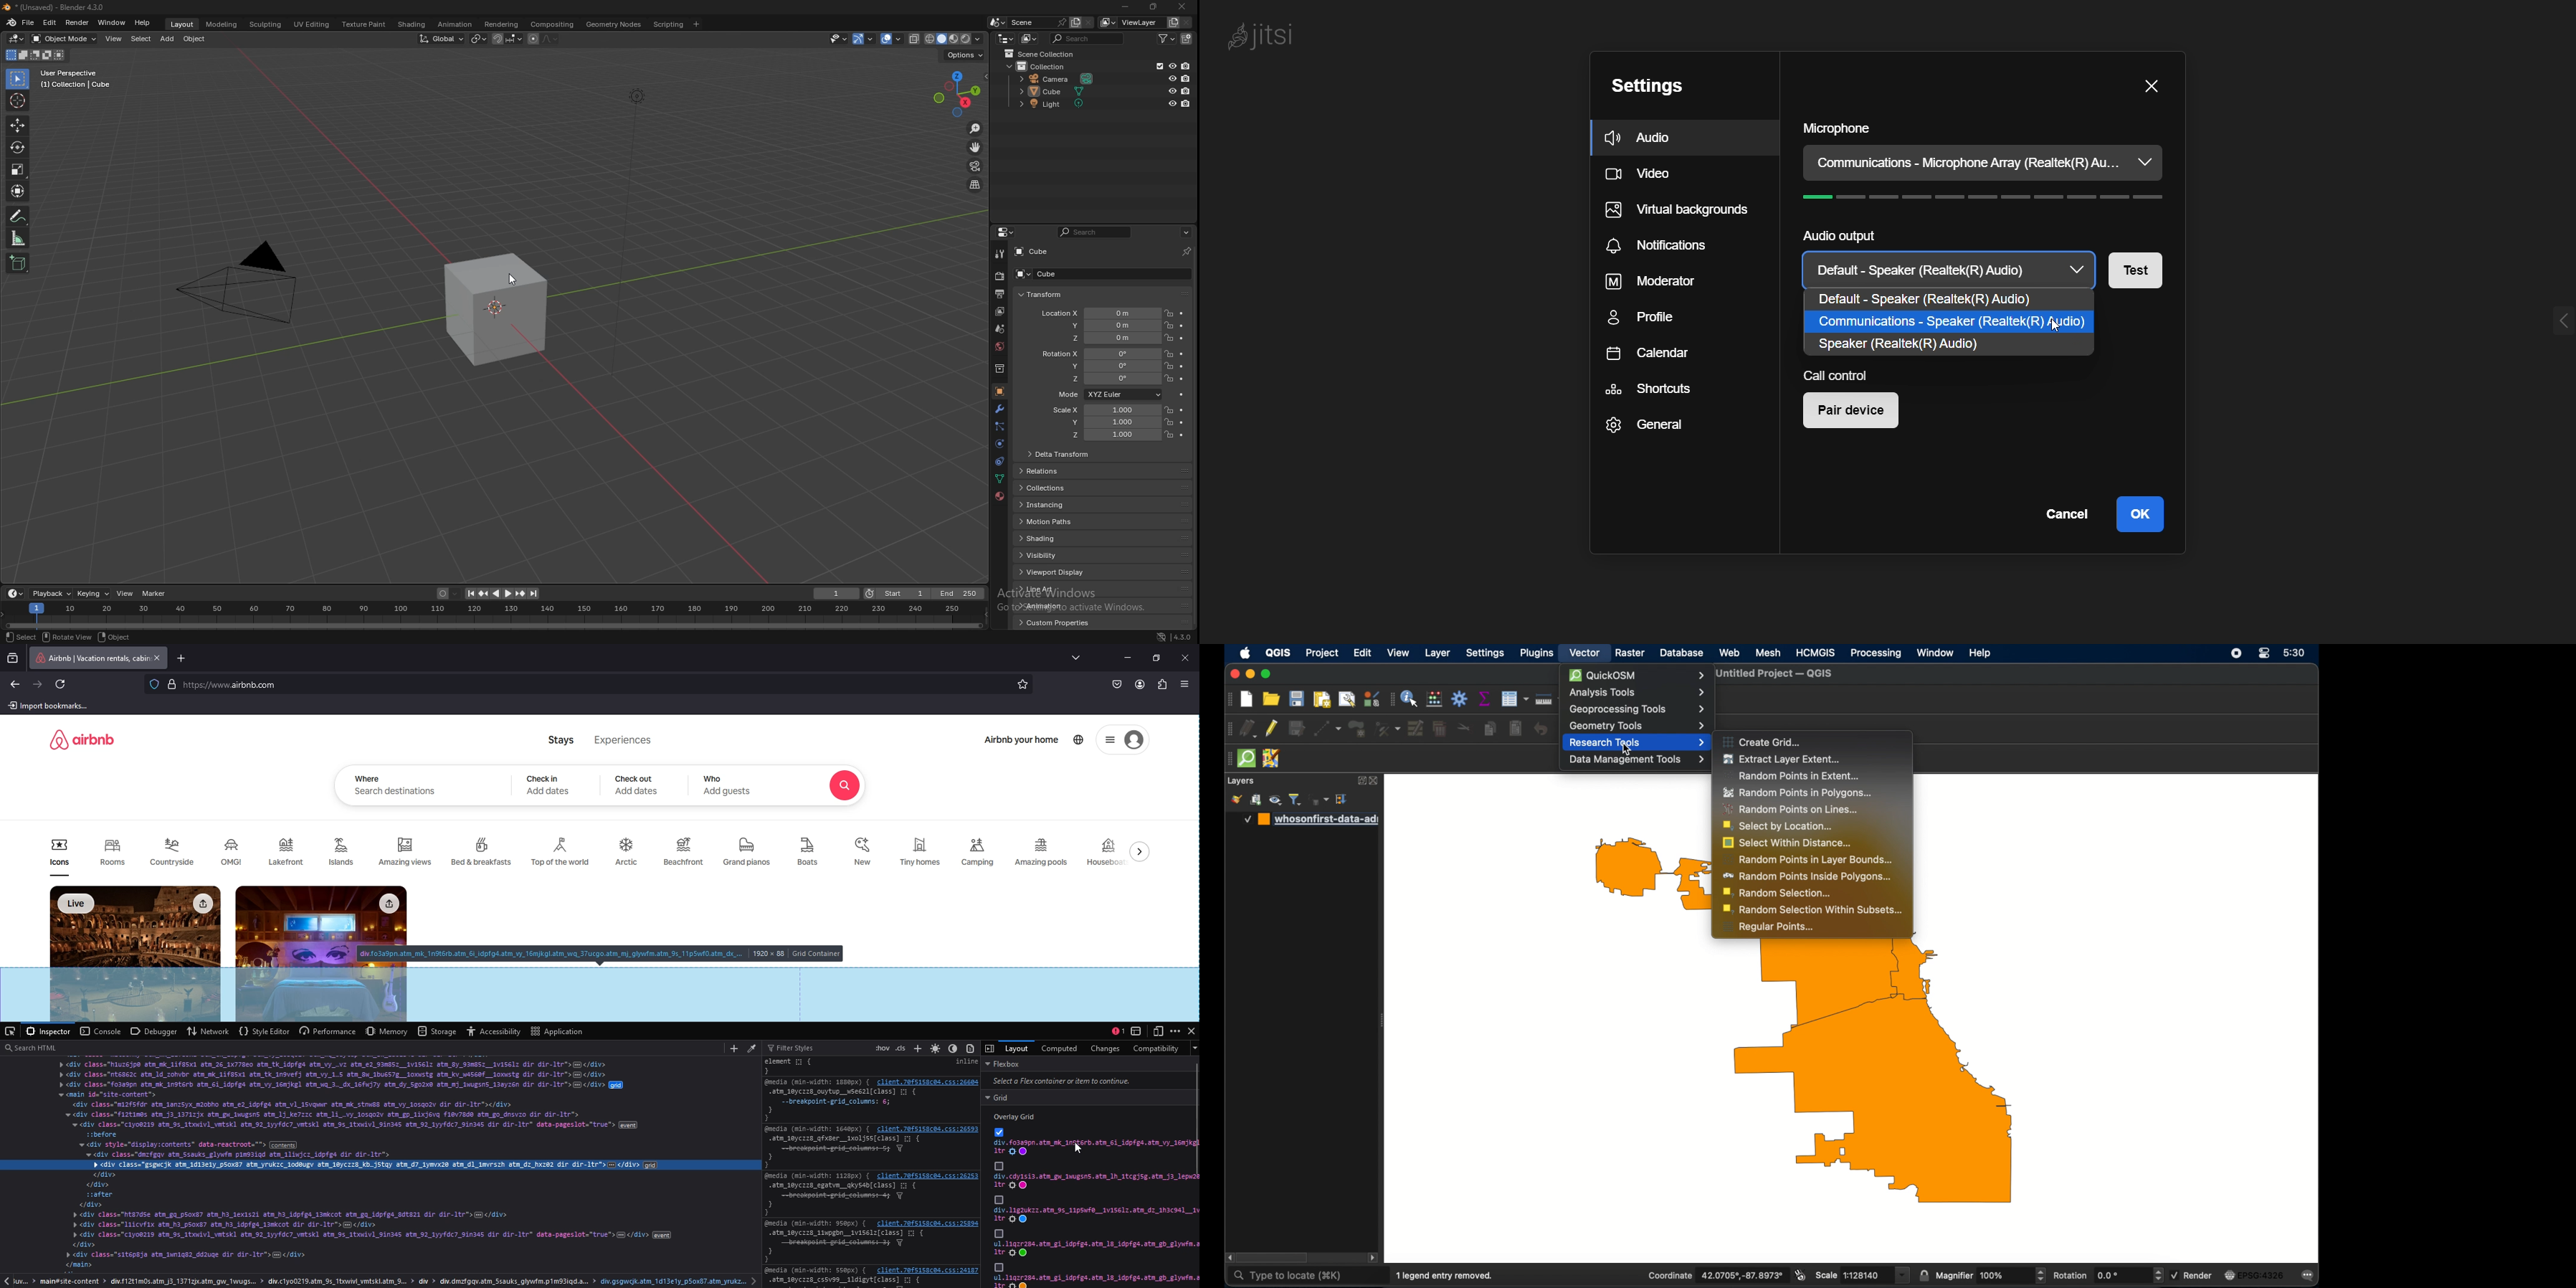 The image size is (2576, 1288). Describe the element at coordinates (1645, 88) in the screenshot. I see `settings` at that location.